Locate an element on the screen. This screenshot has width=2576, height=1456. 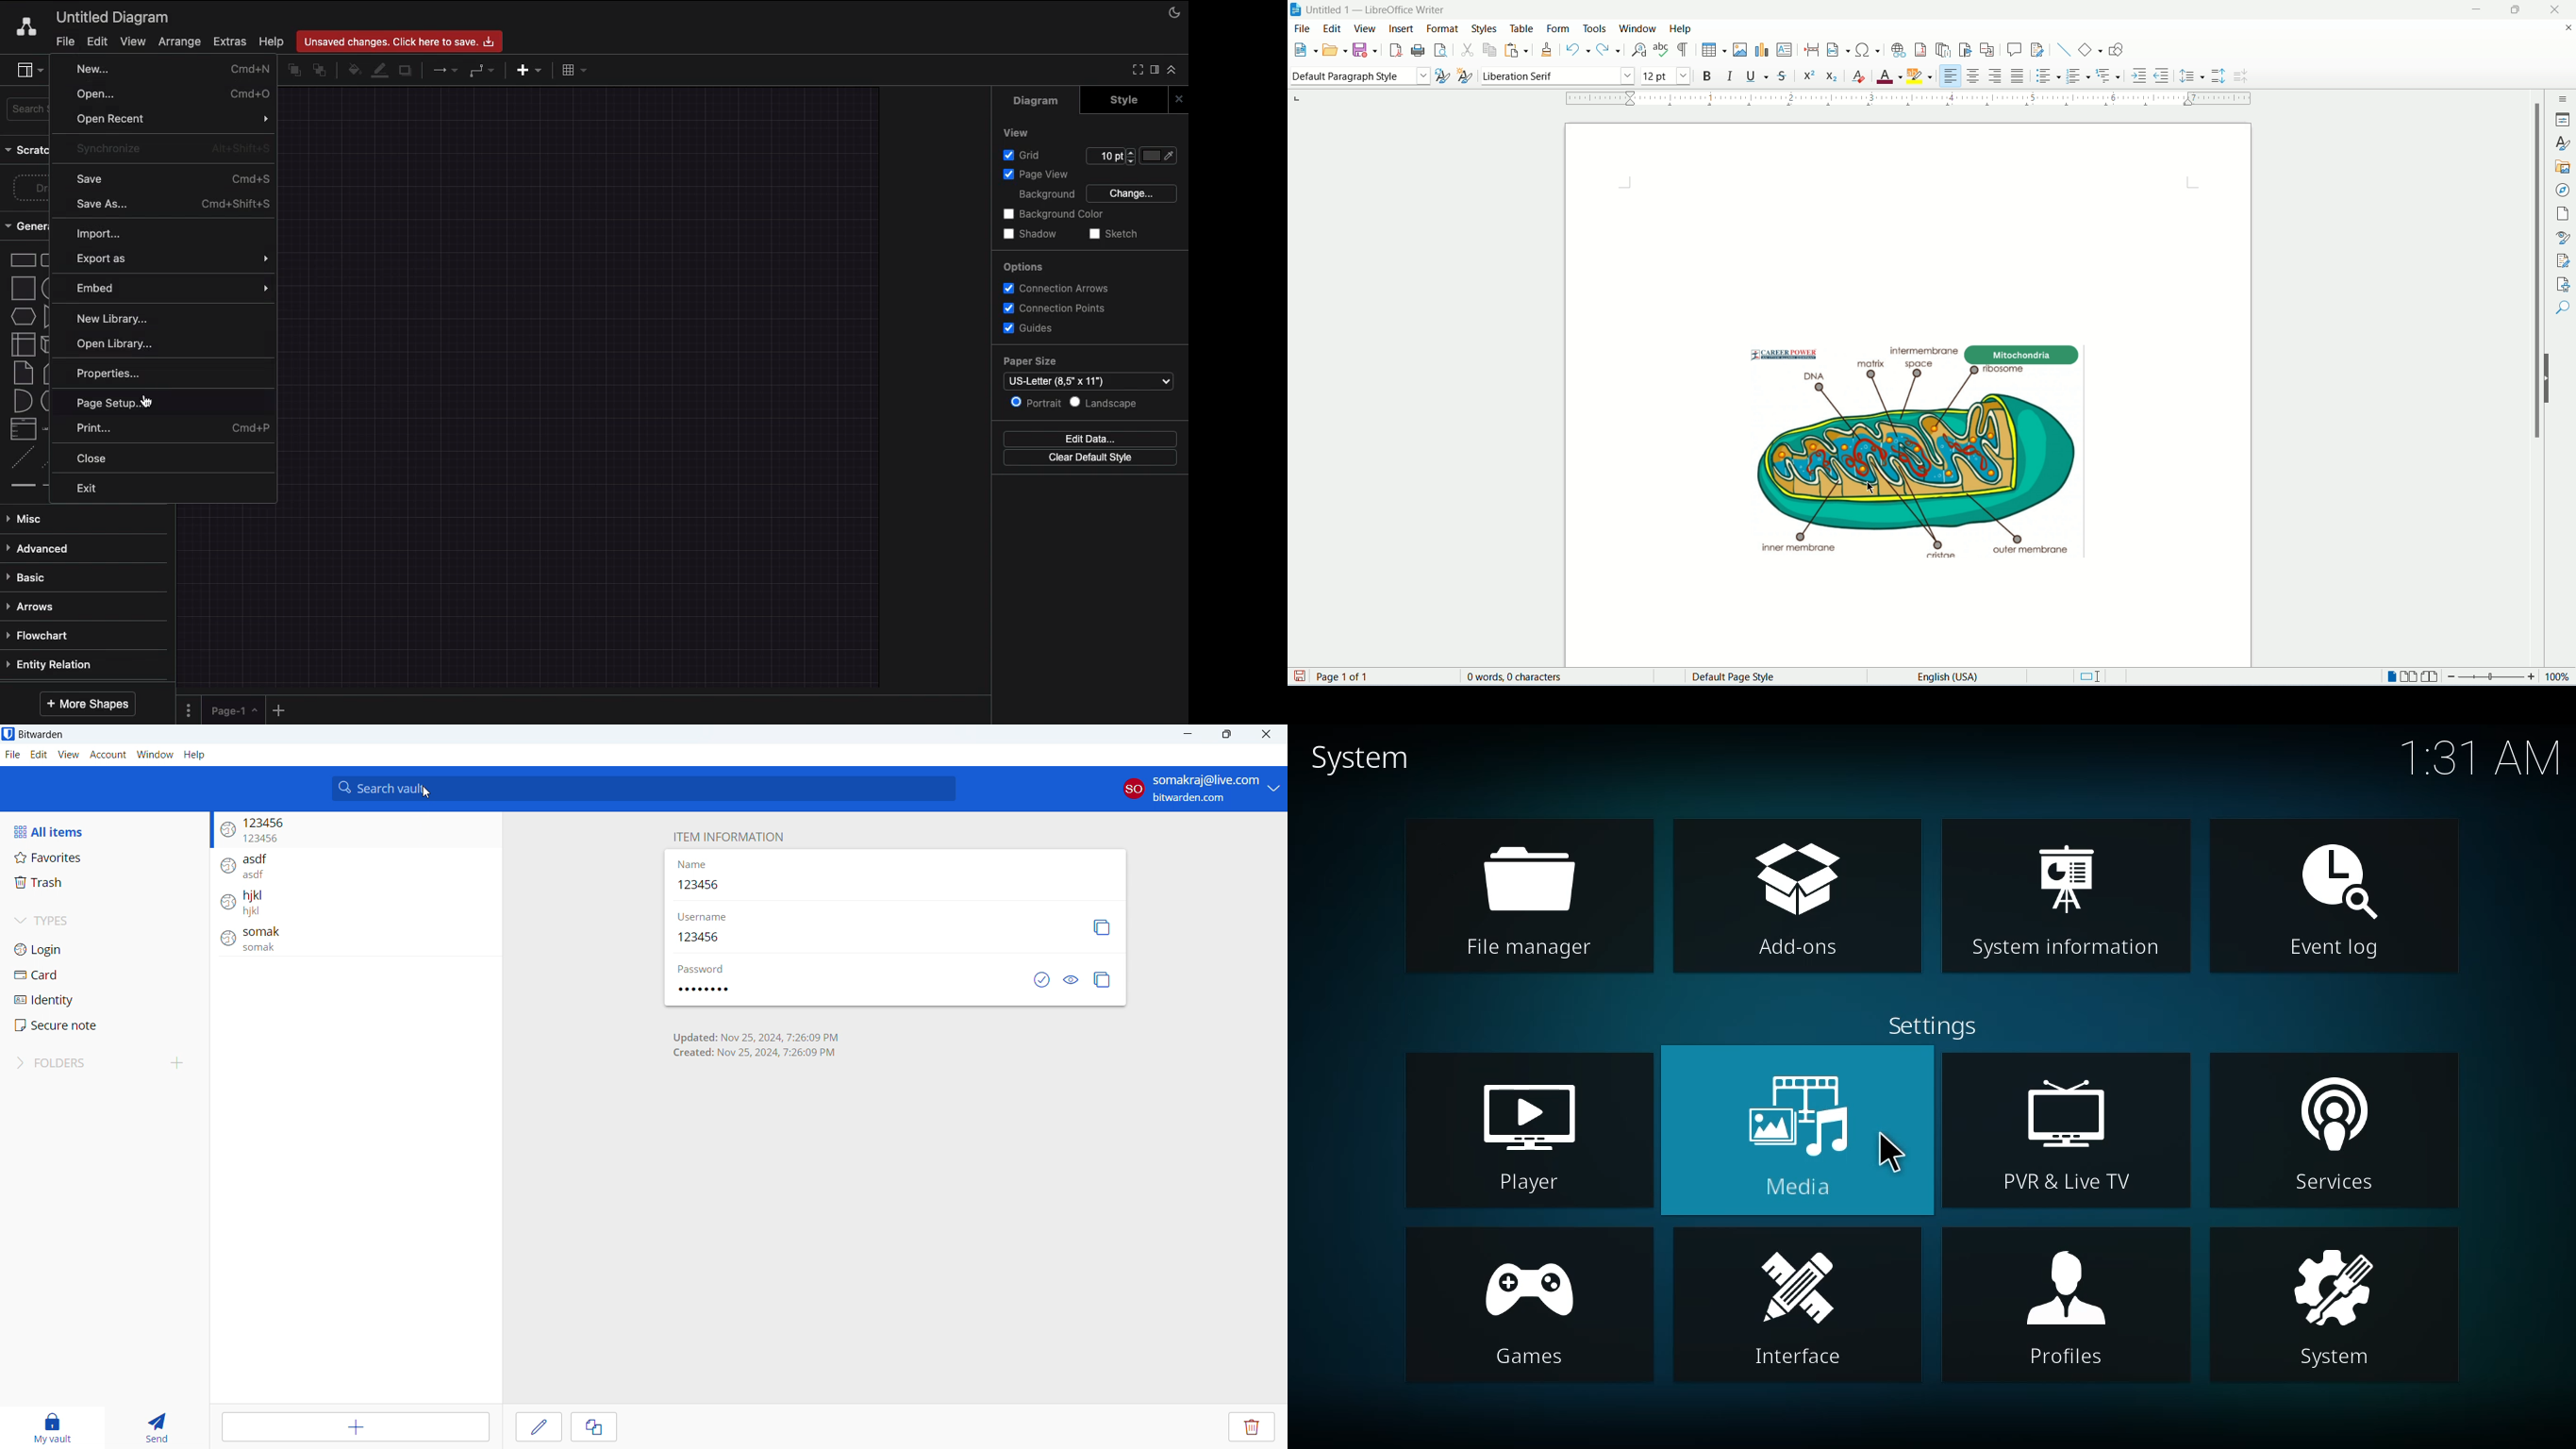
name is located at coordinates (693, 866).